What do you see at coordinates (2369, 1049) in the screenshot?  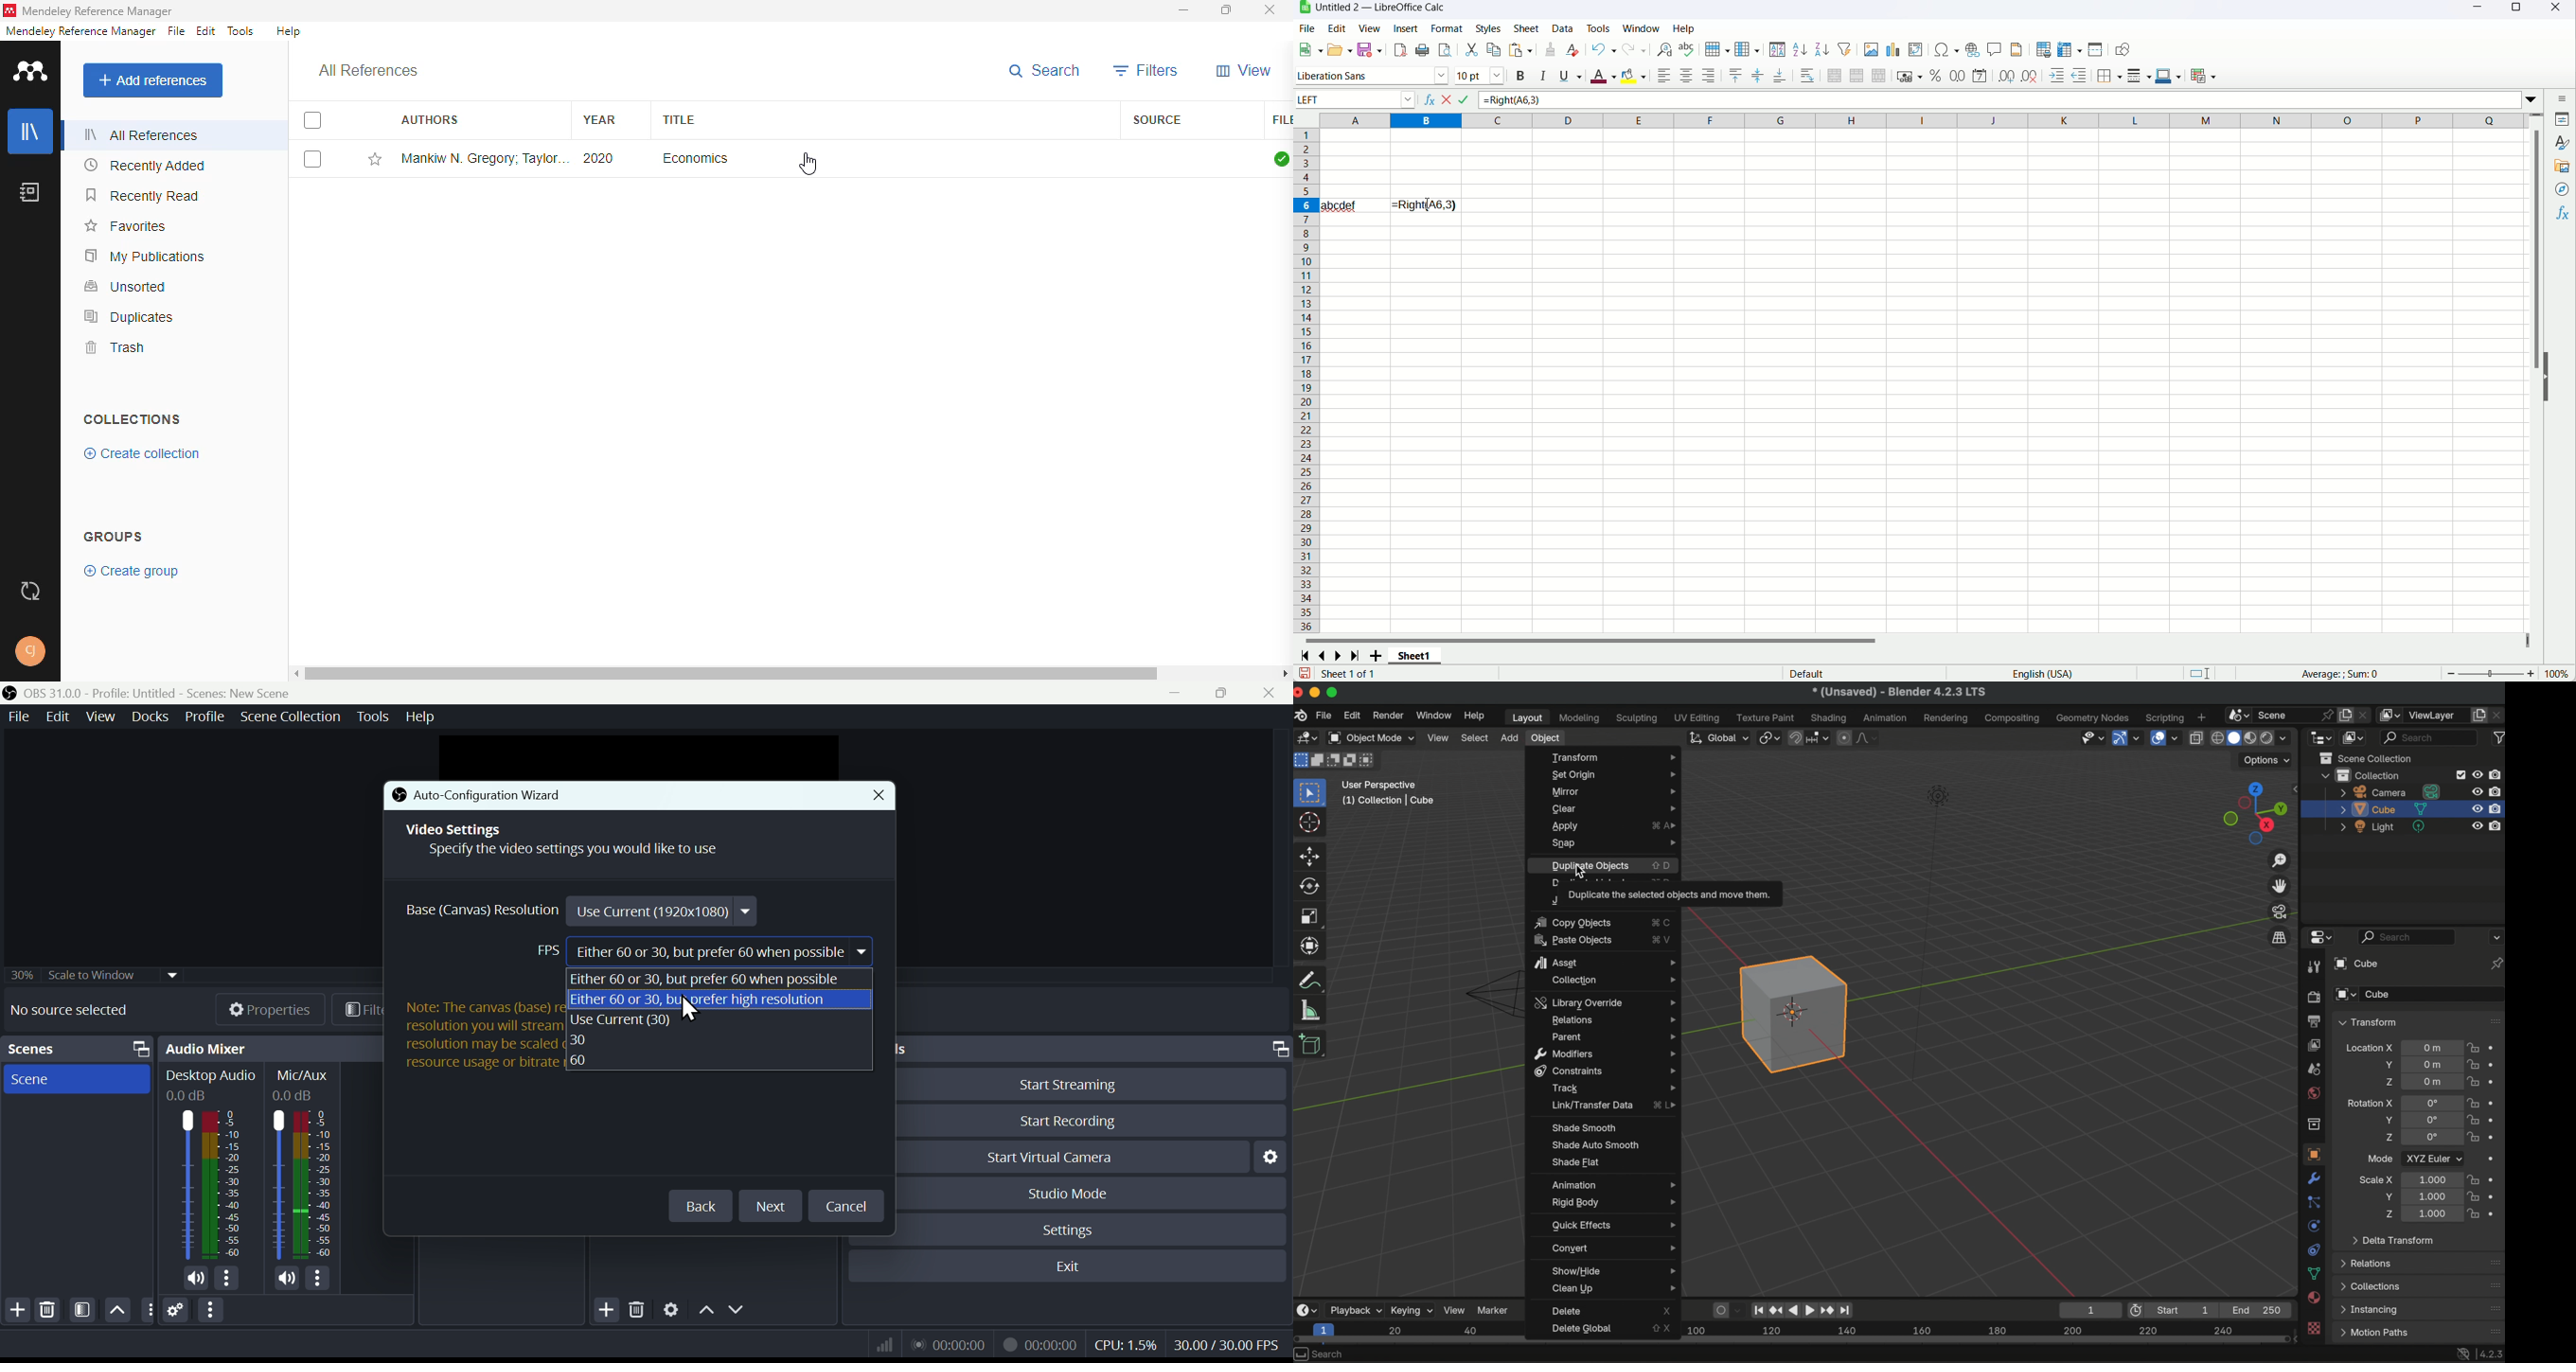 I see `location X` at bounding box center [2369, 1049].